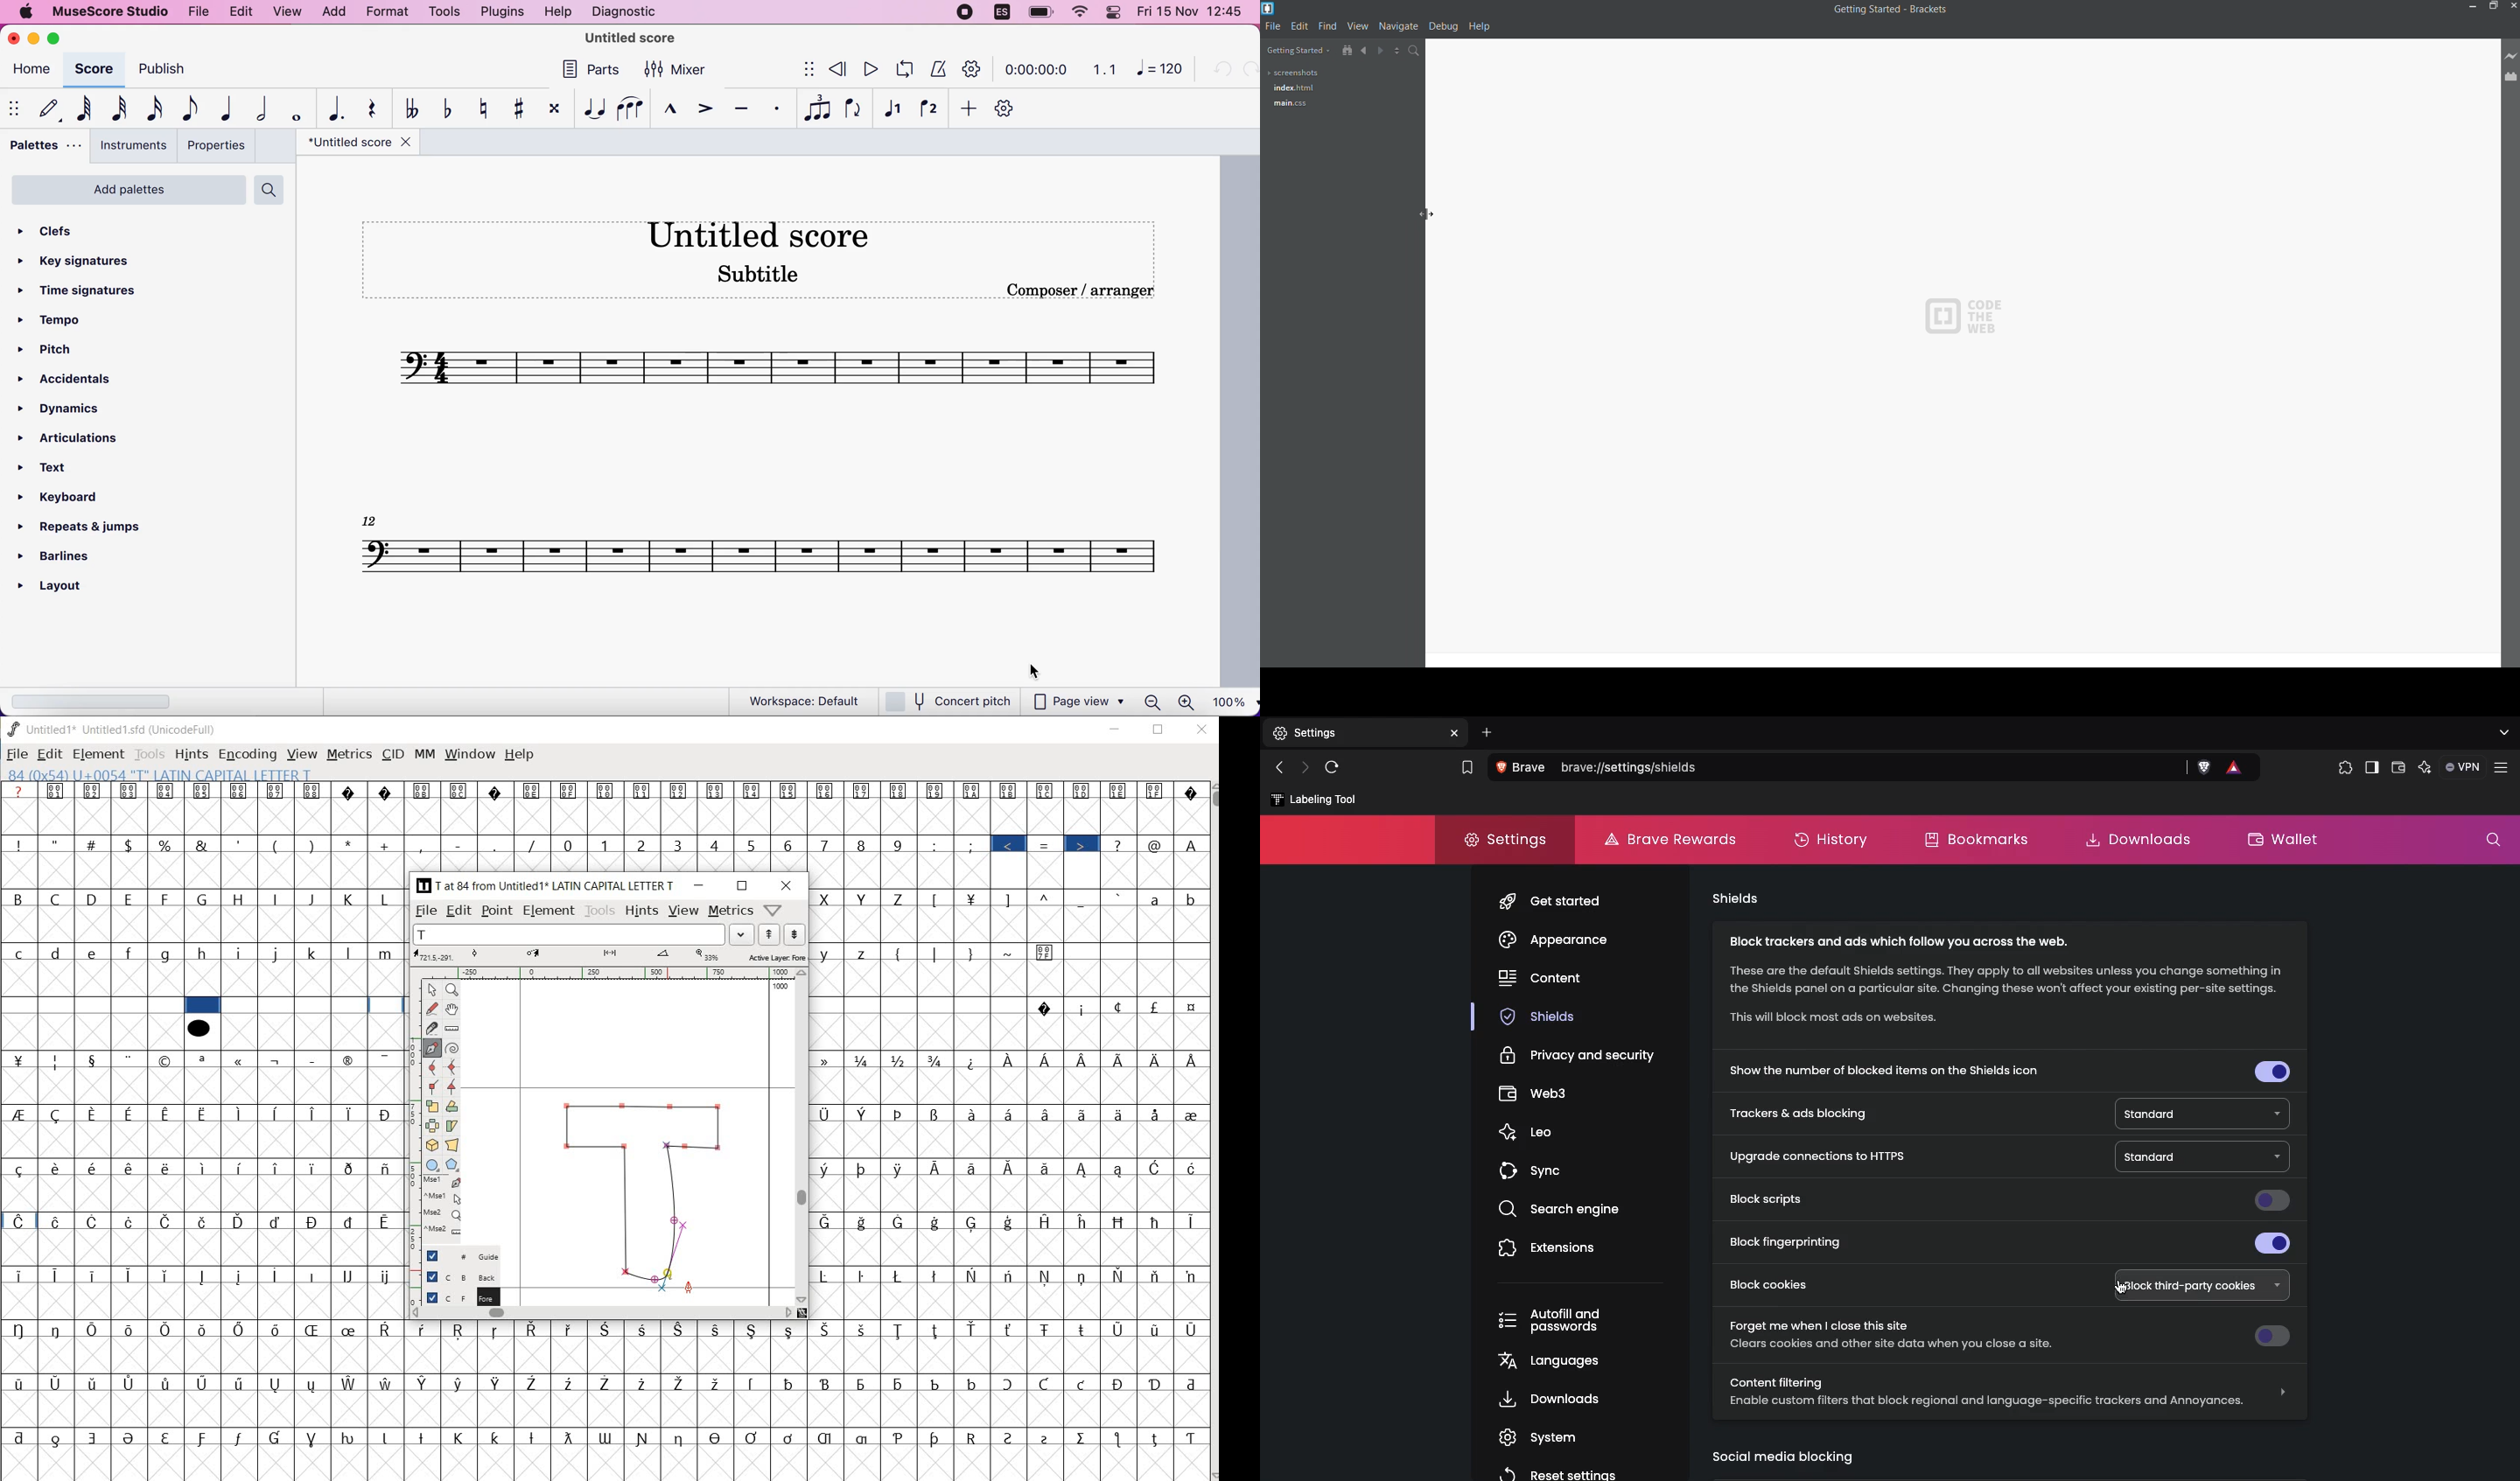 The width and height of the screenshot is (2520, 1484). I want to click on Symbol, so click(241, 792).